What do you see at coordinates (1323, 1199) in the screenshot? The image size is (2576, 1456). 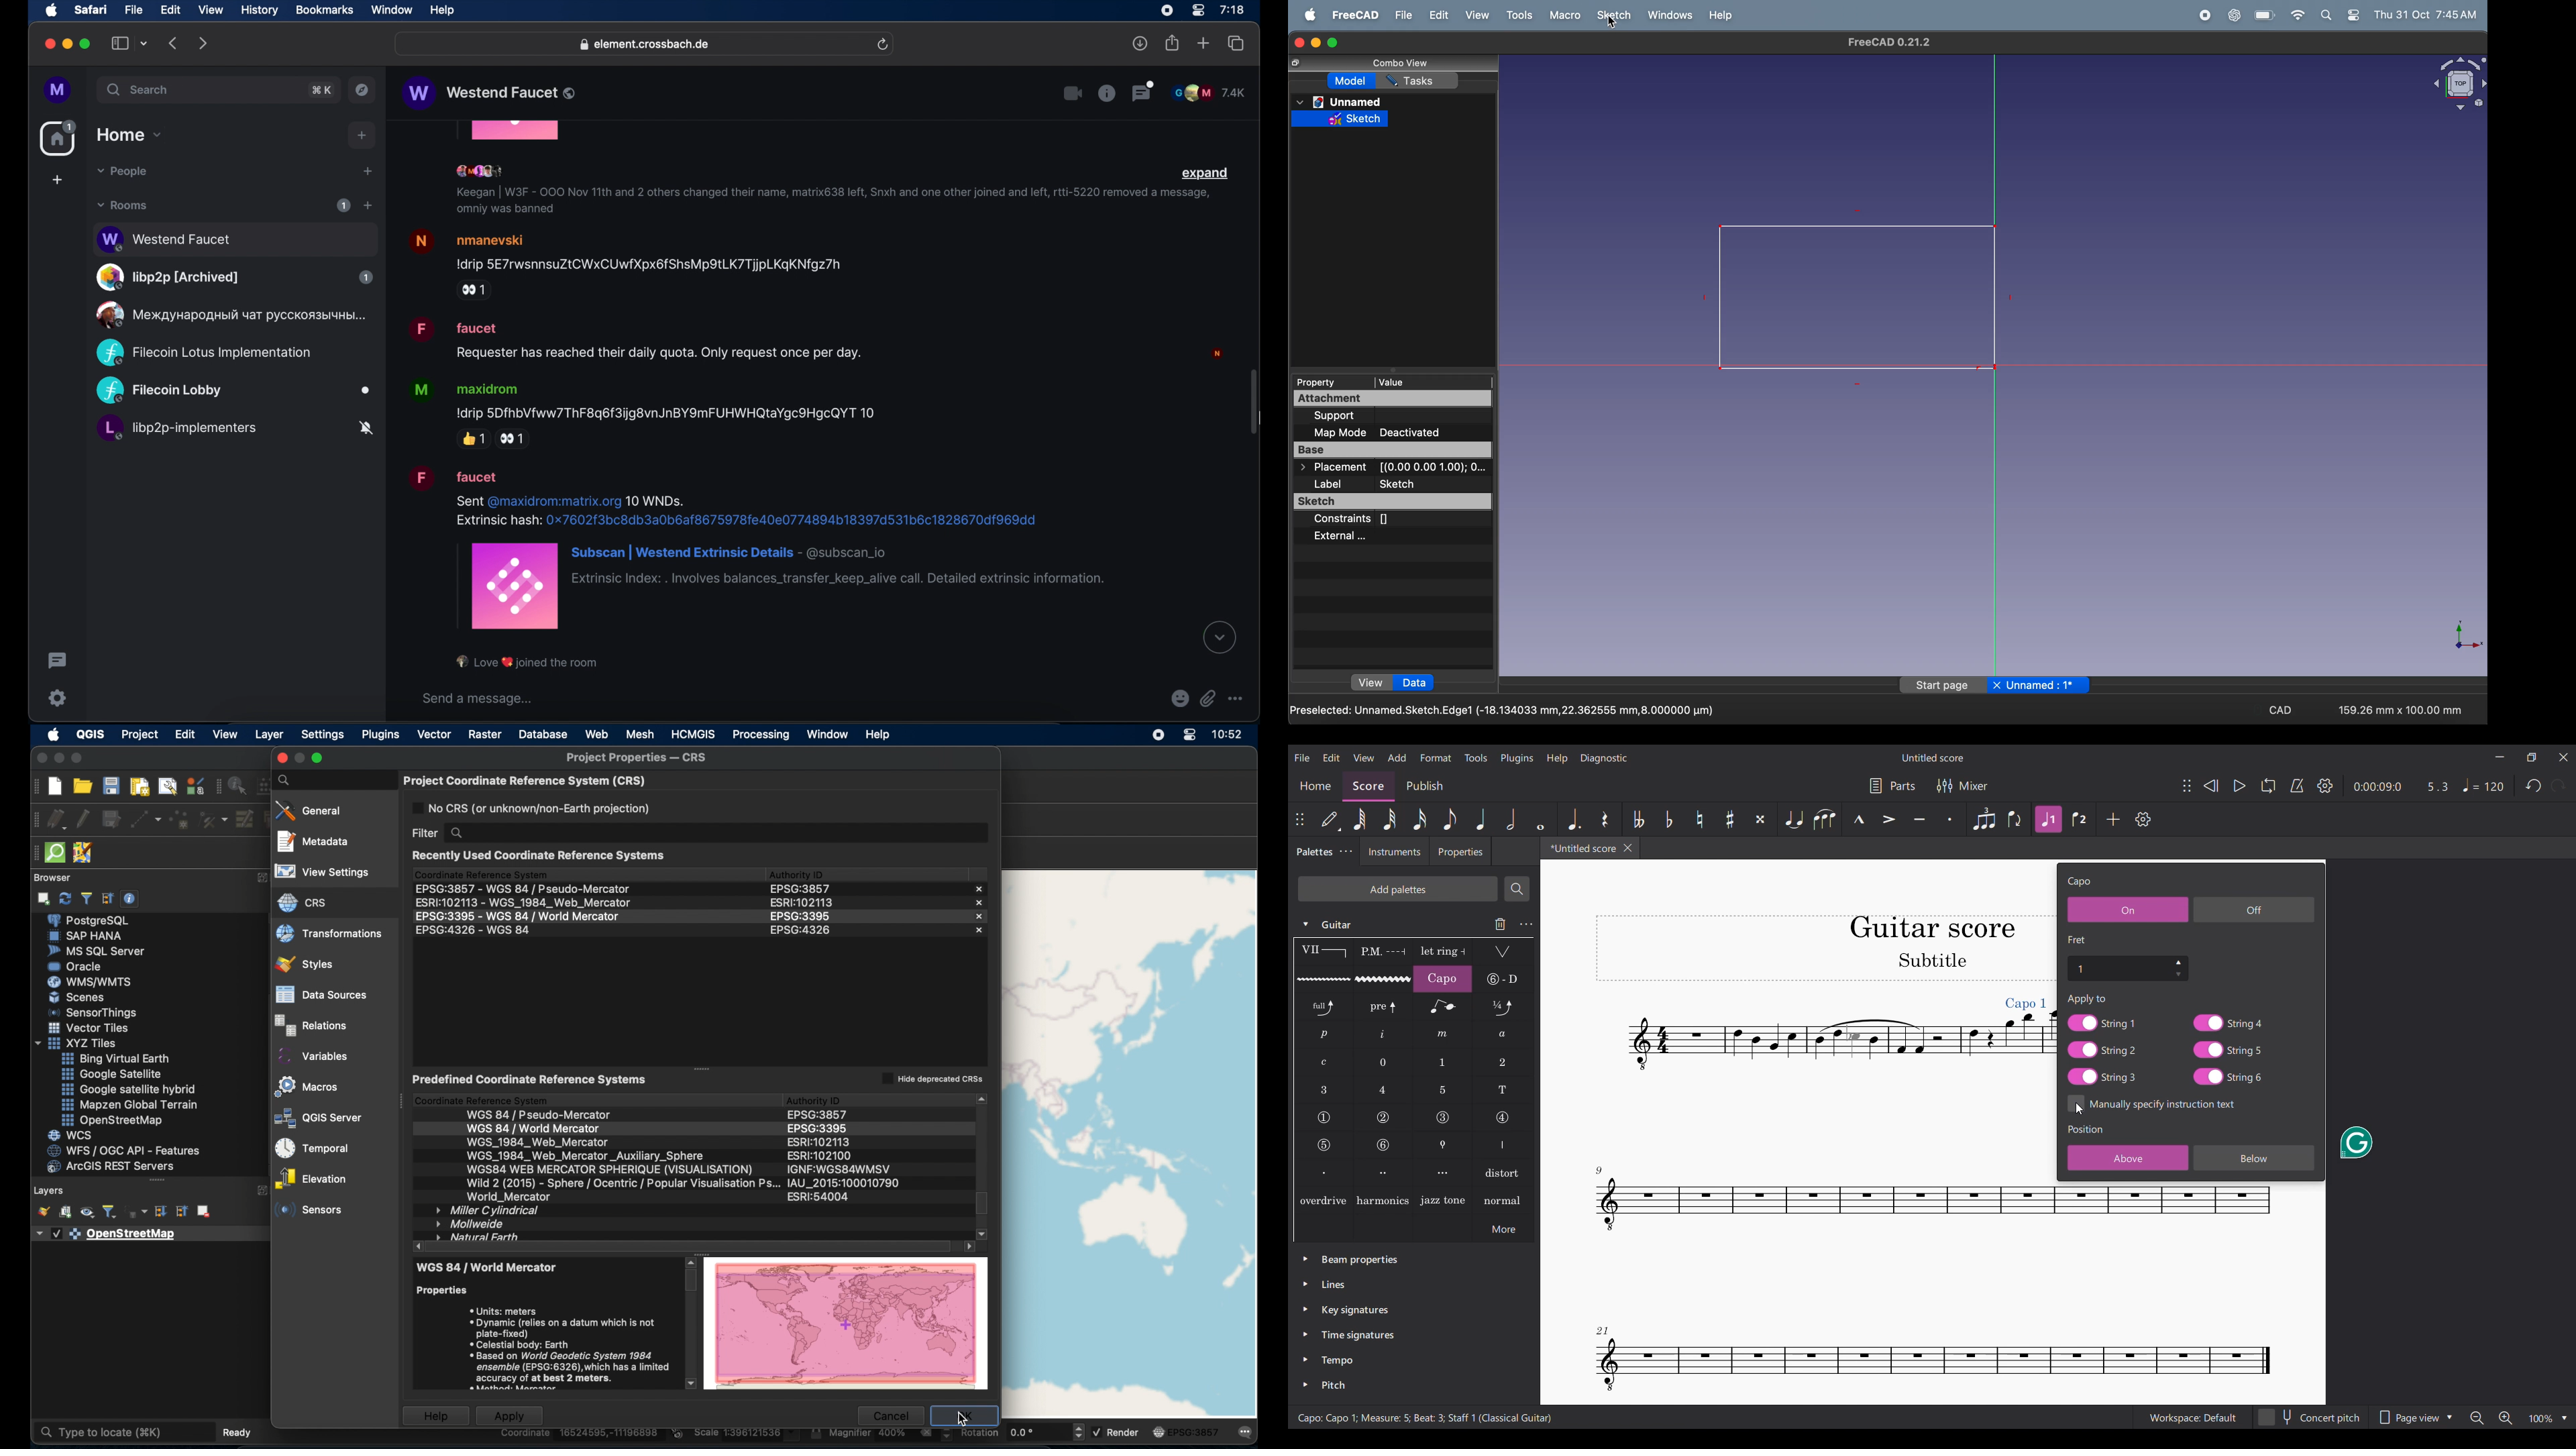 I see `overdrive` at bounding box center [1323, 1199].